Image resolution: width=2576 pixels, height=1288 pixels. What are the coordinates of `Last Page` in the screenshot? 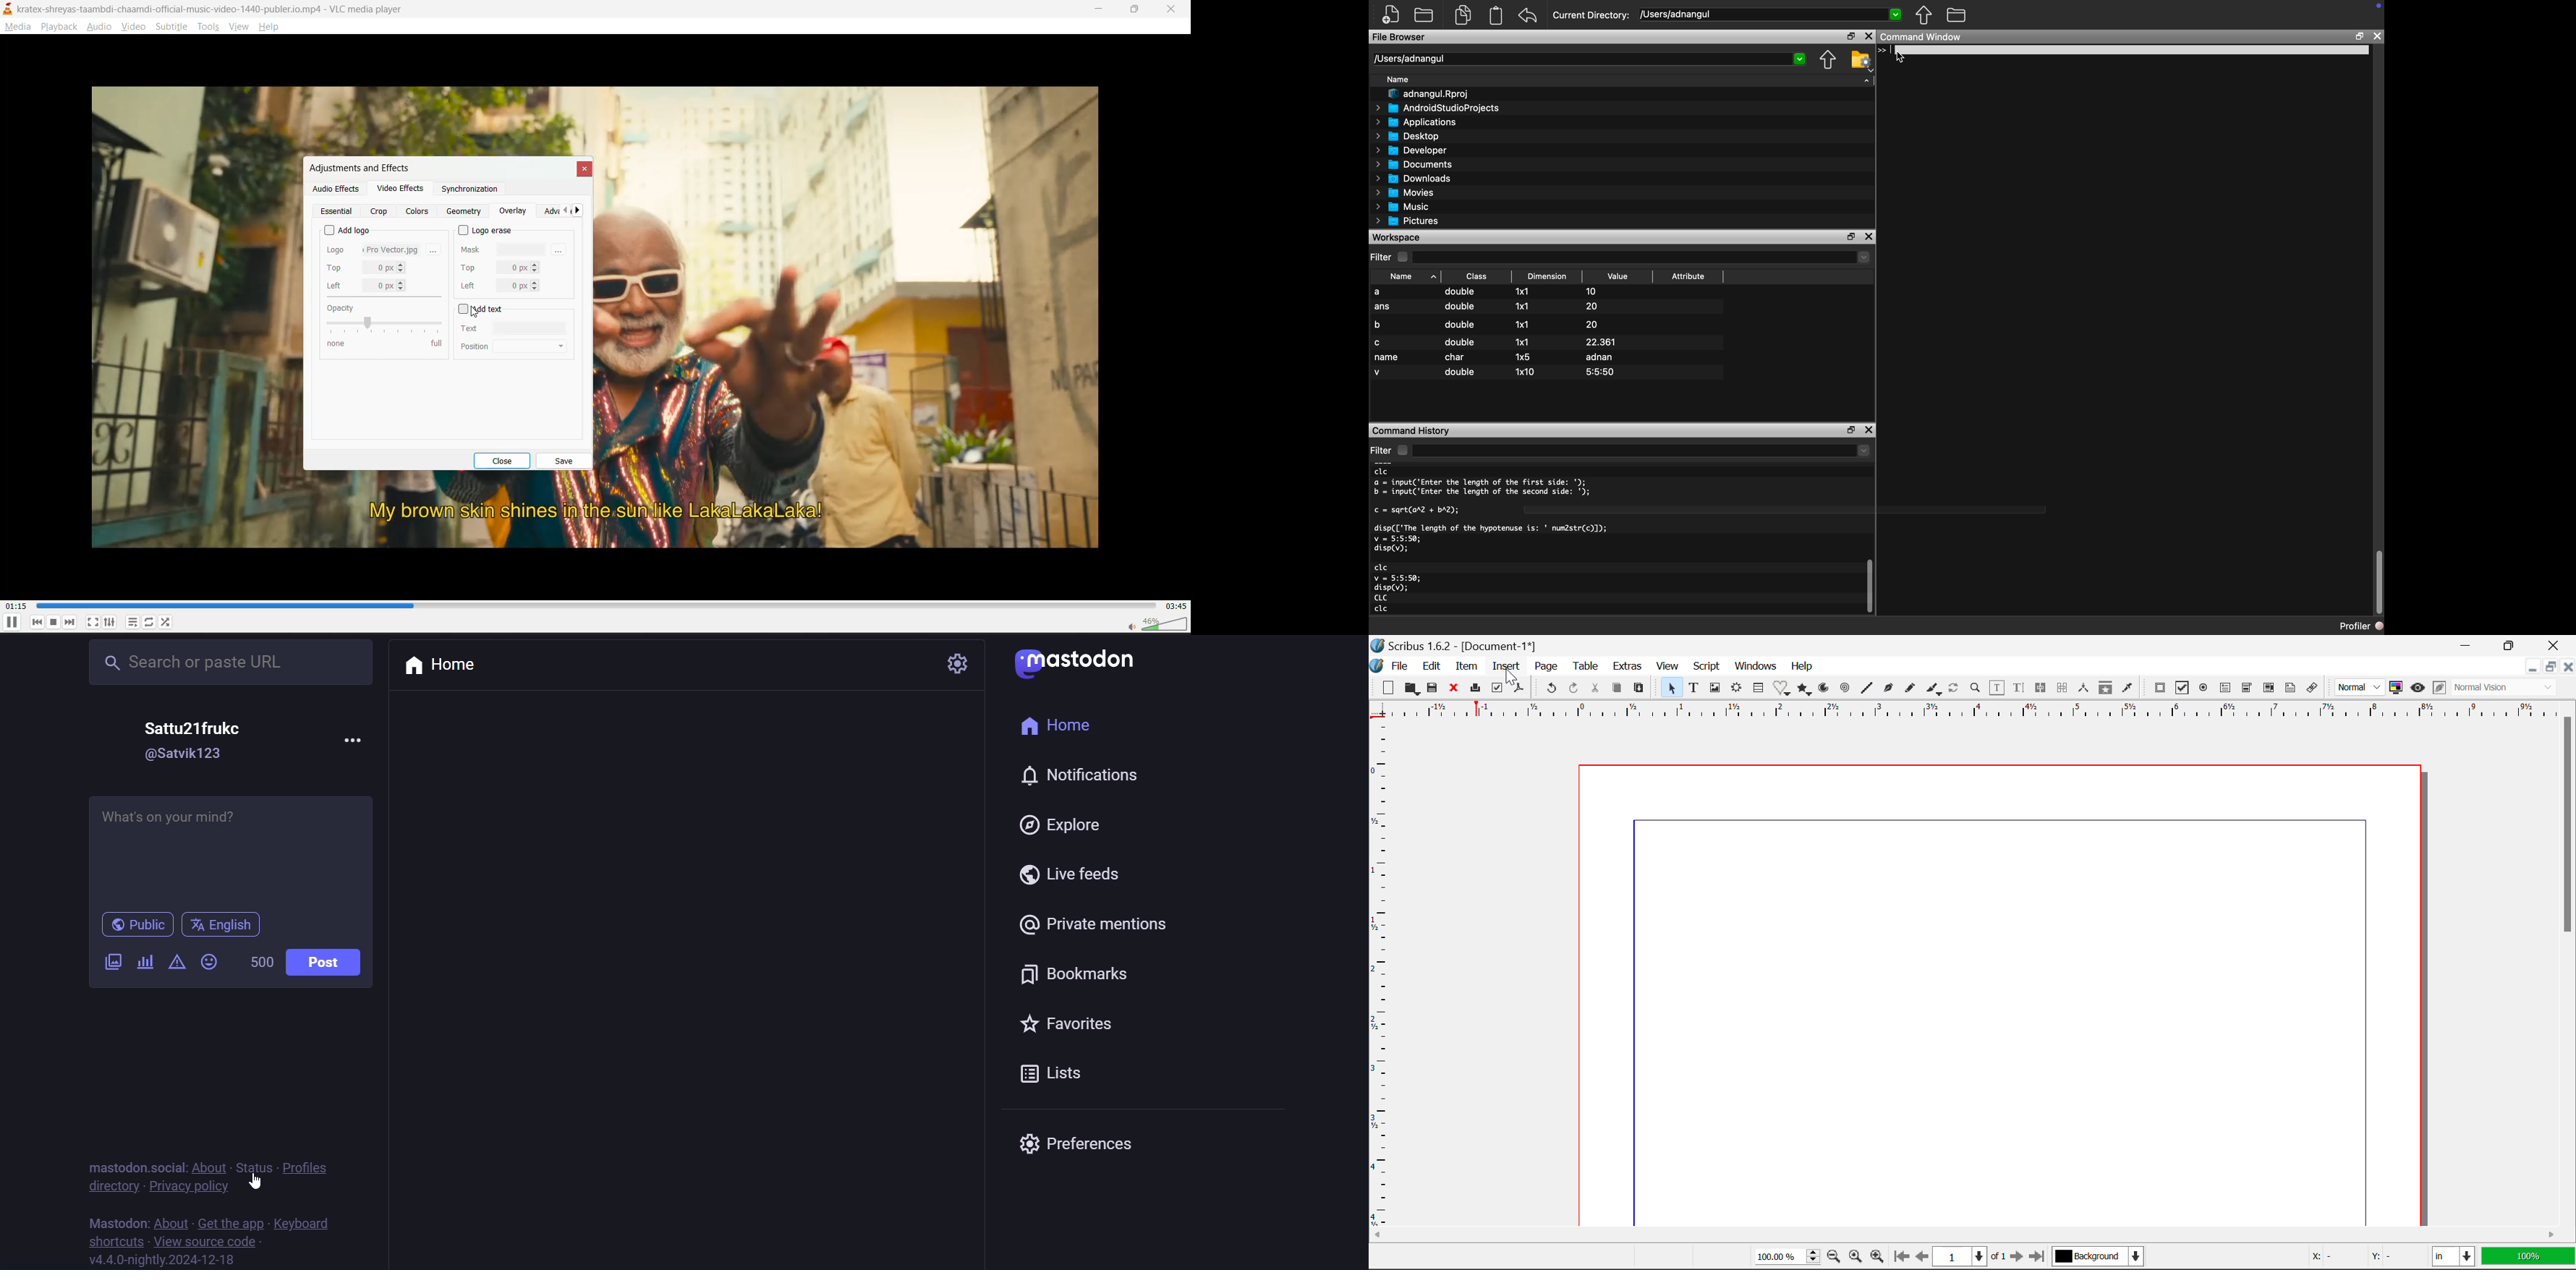 It's located at (2039, 1257).